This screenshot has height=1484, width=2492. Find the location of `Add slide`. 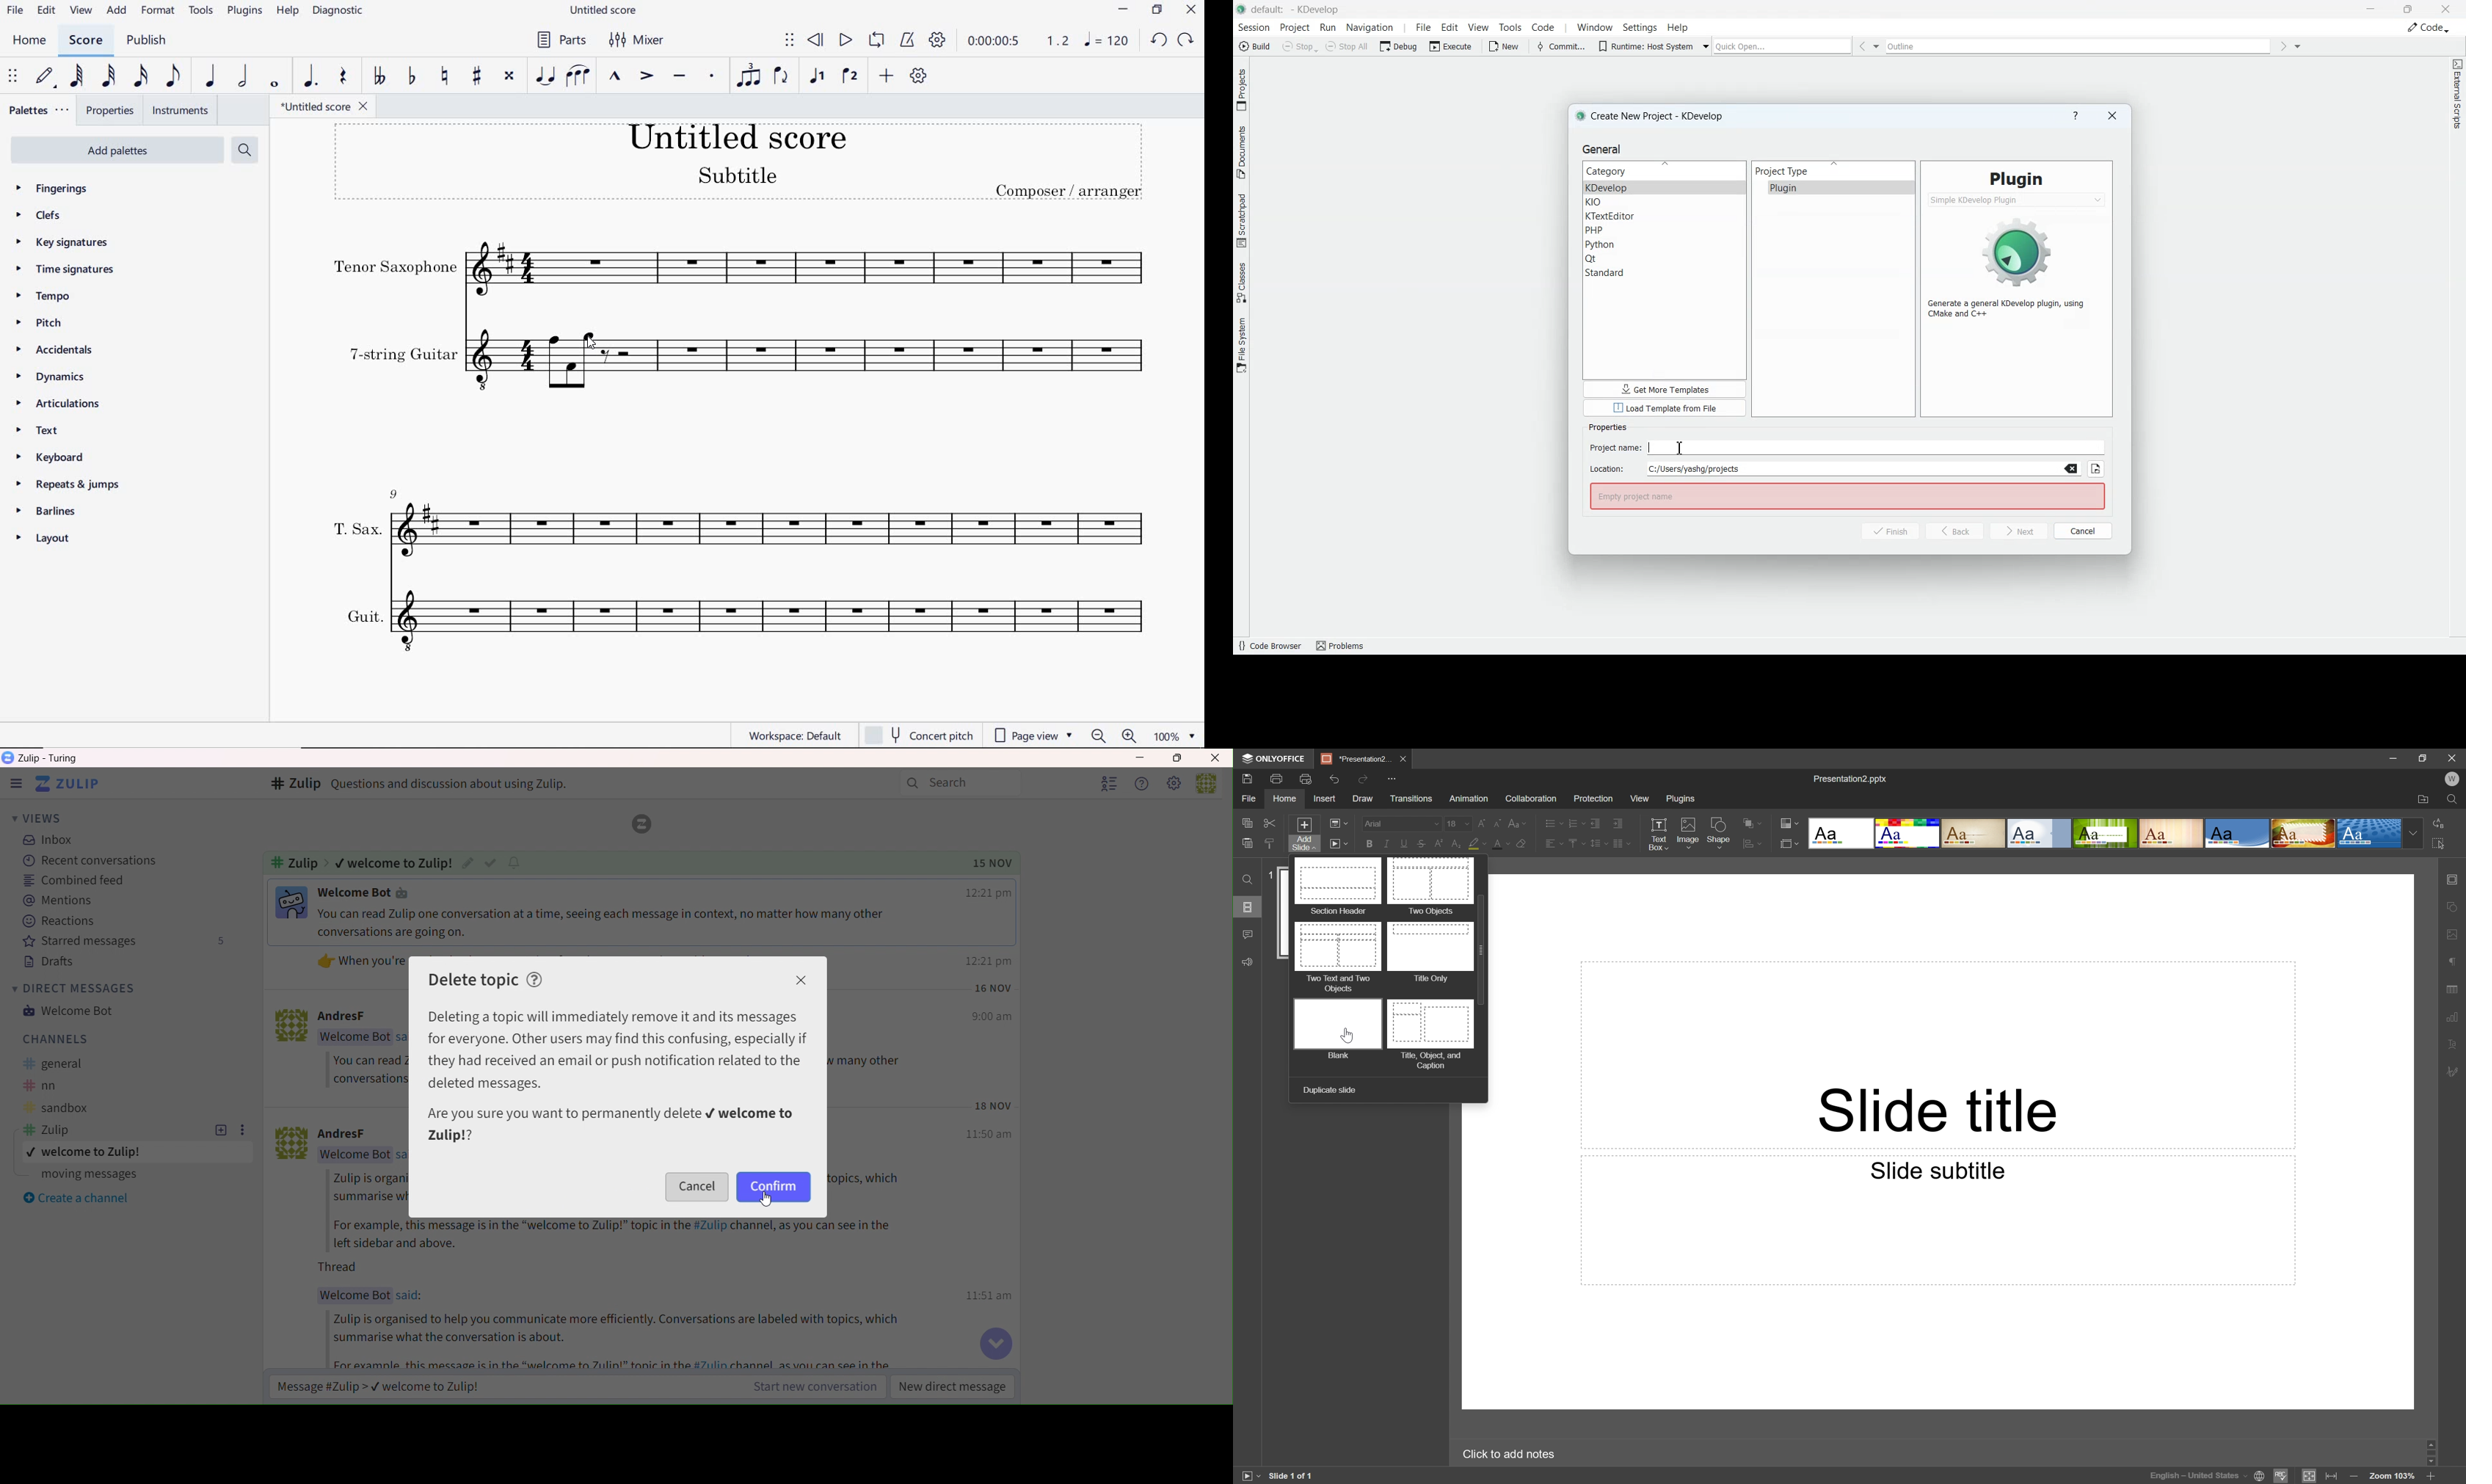

Add slide is located at coordinates (1302, 834).